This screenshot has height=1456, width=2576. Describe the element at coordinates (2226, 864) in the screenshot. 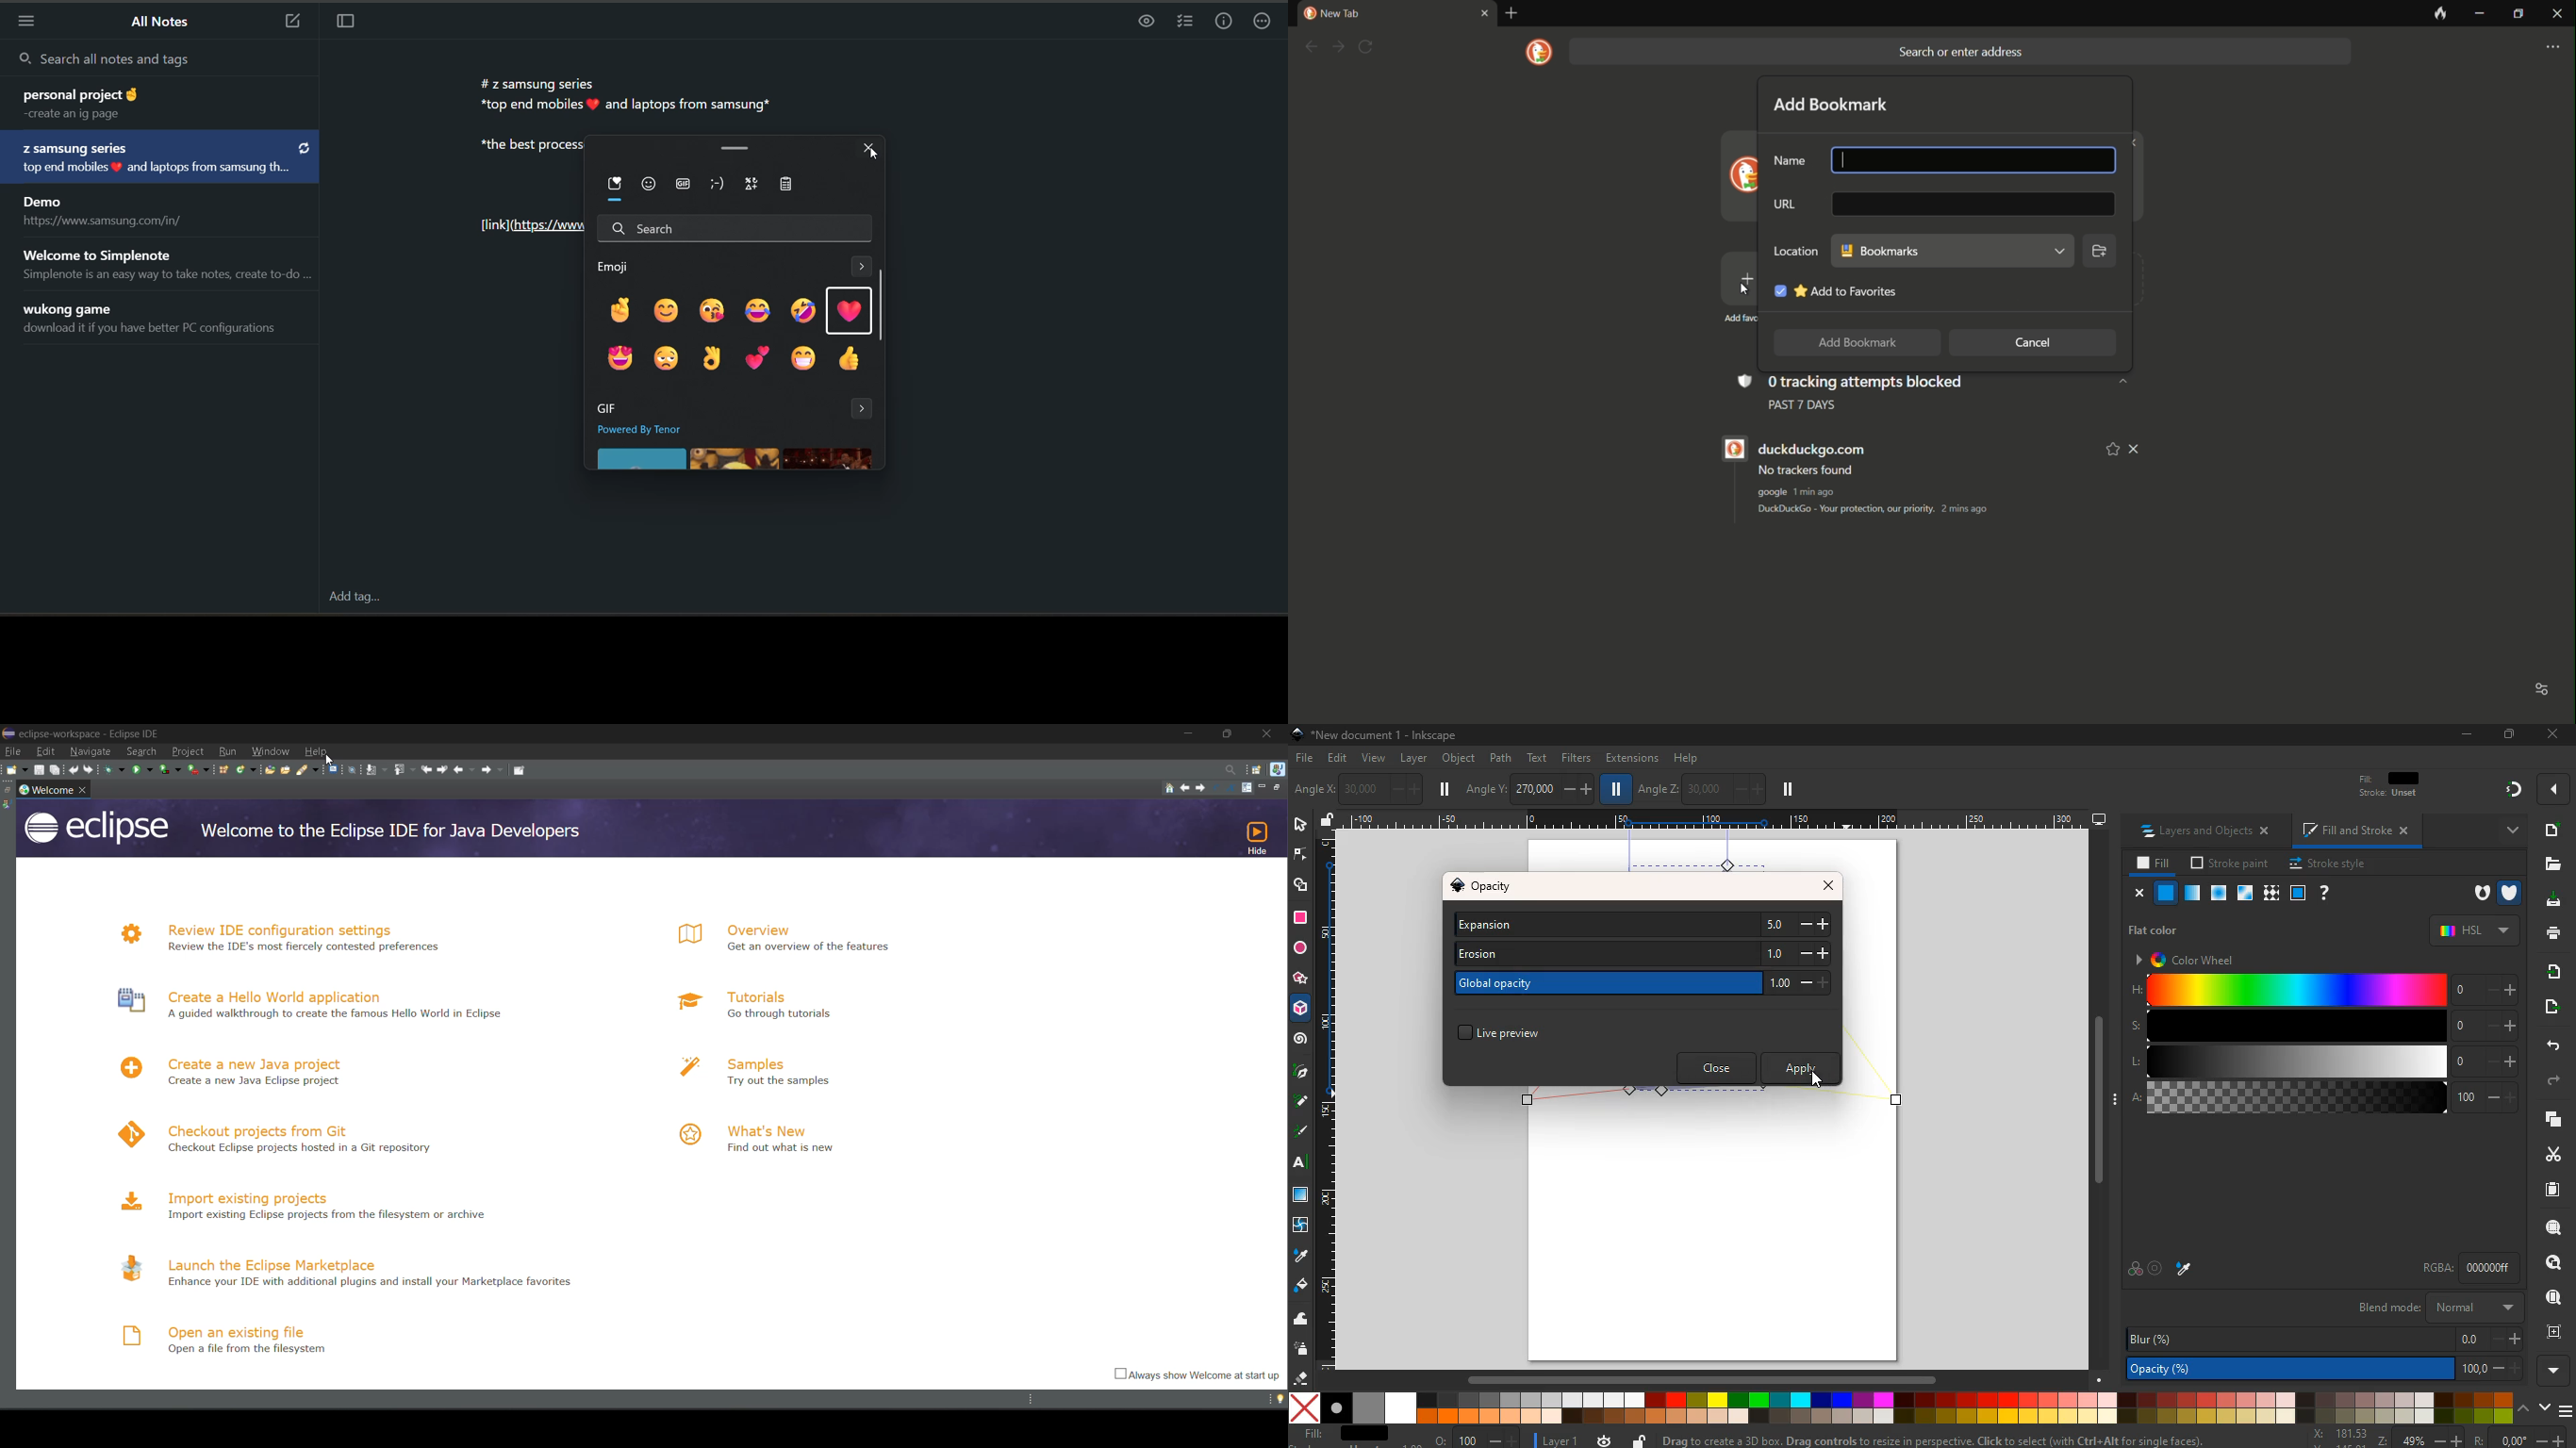

I see `stroke paint` at that location.